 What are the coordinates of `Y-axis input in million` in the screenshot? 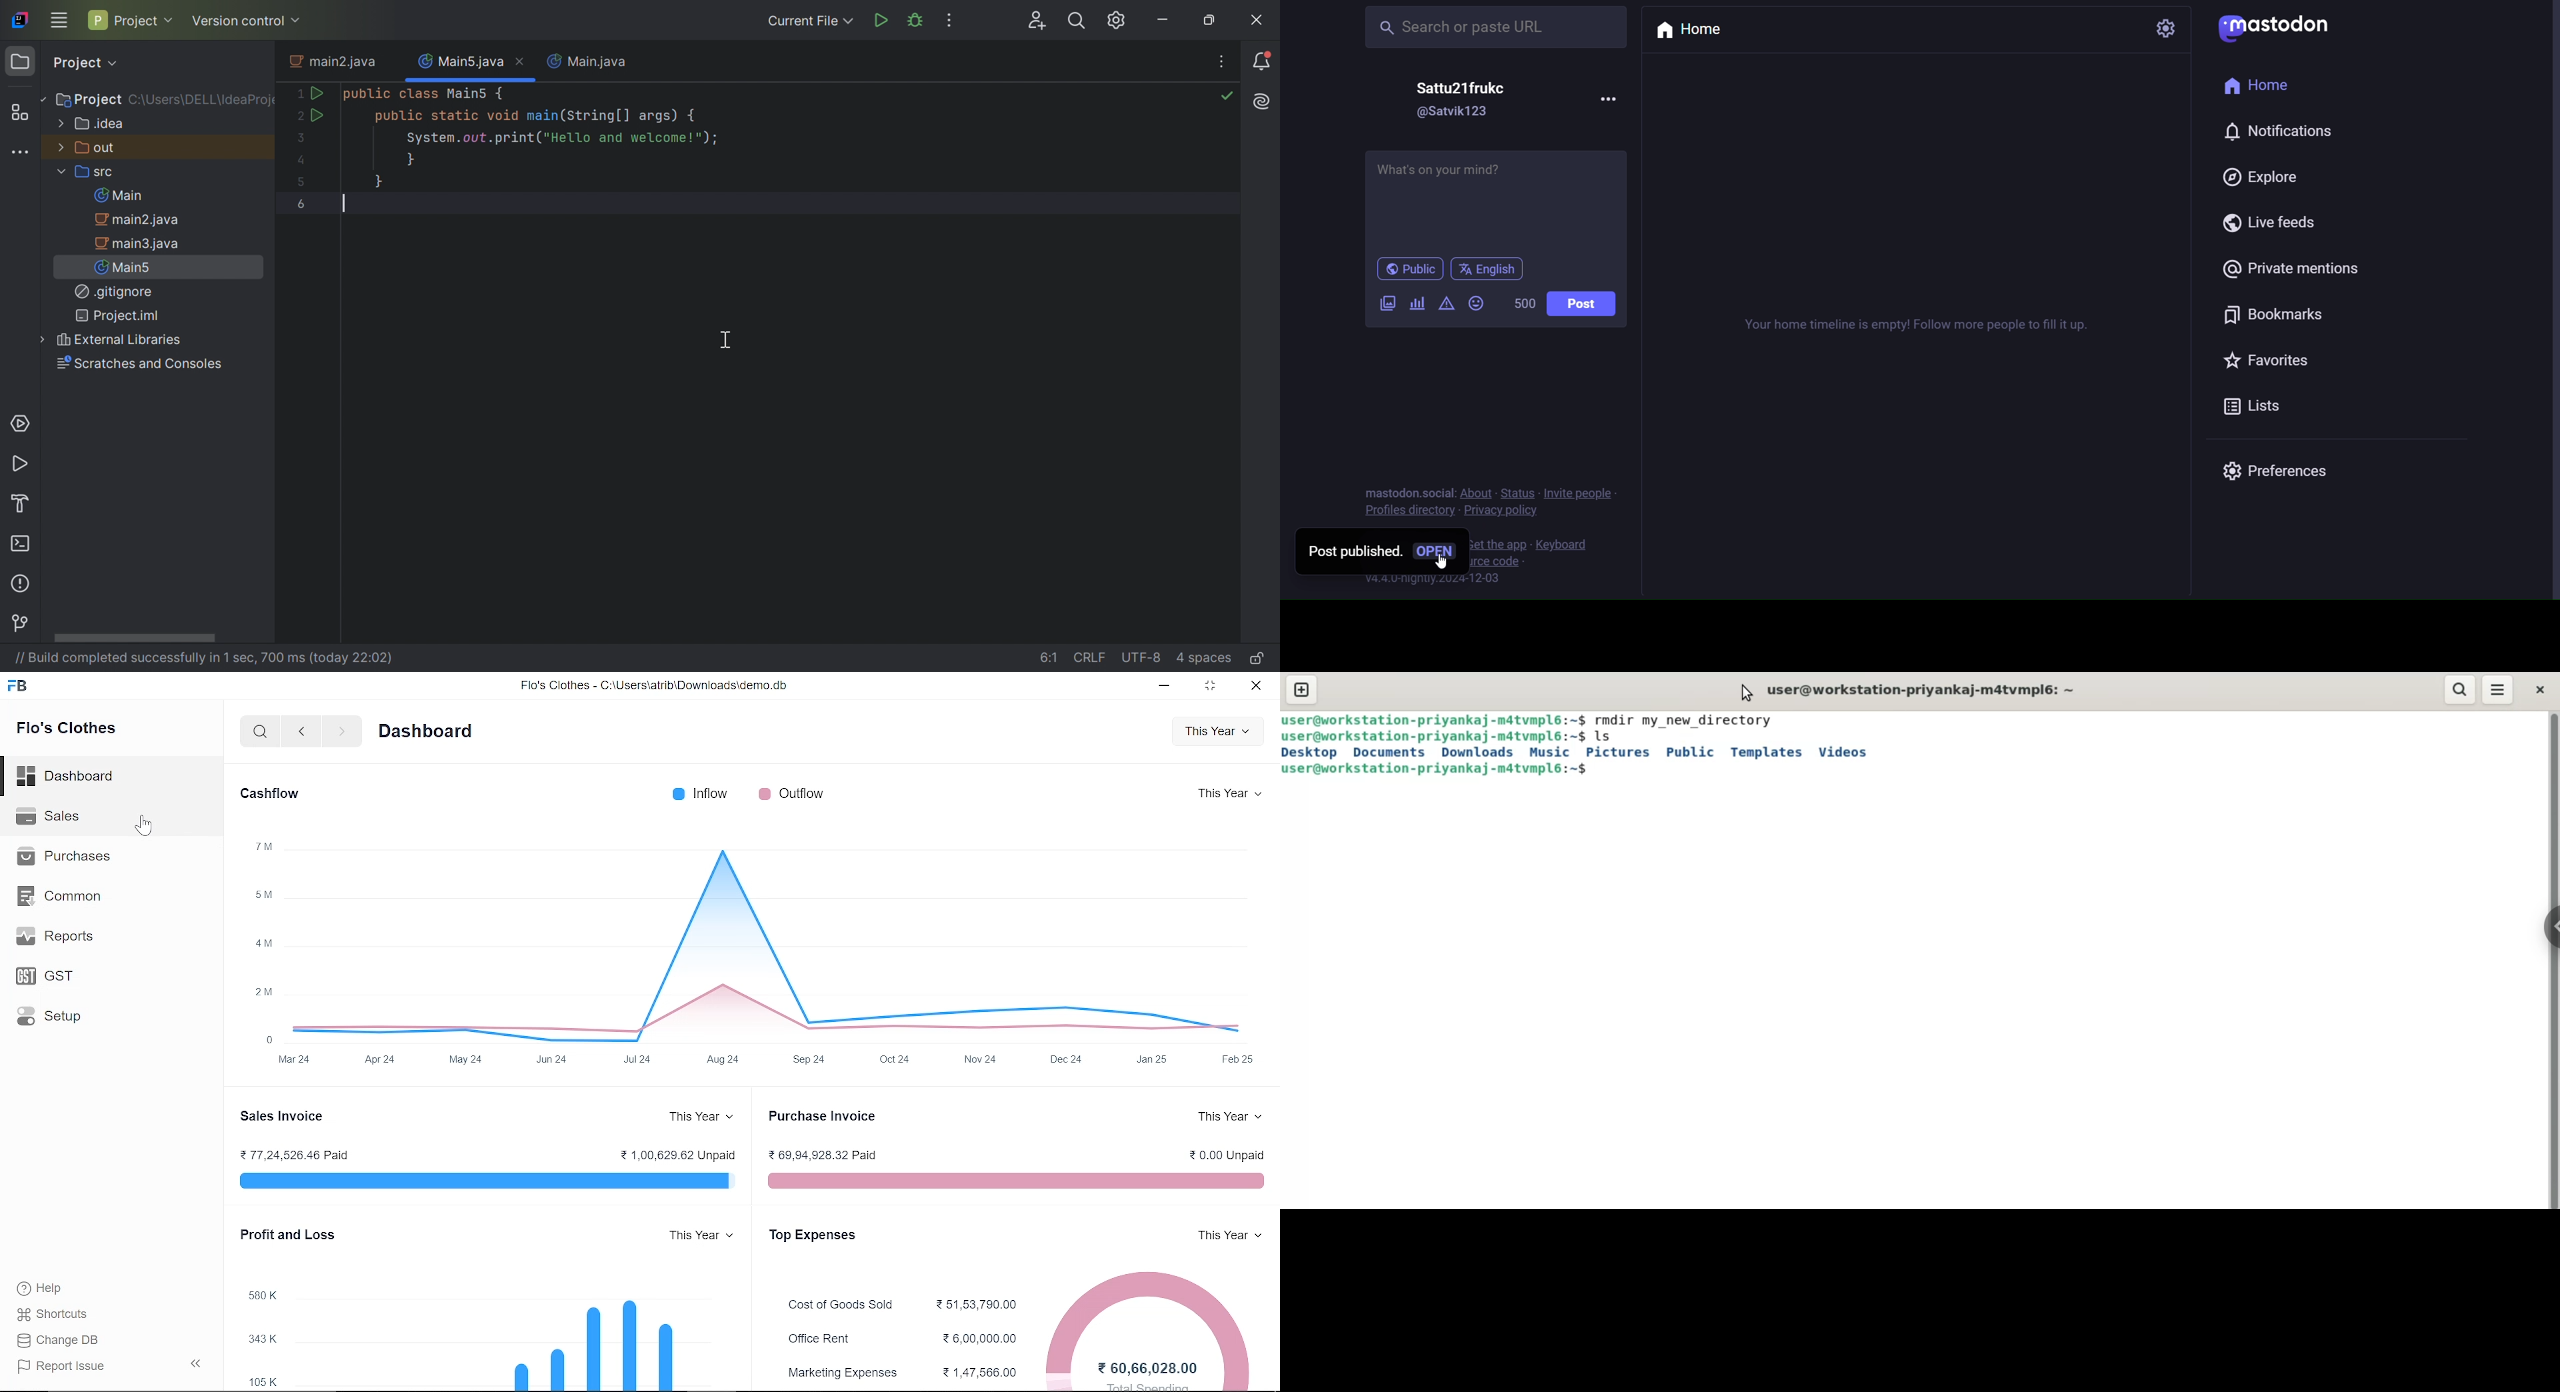 It's located at (263, 939).